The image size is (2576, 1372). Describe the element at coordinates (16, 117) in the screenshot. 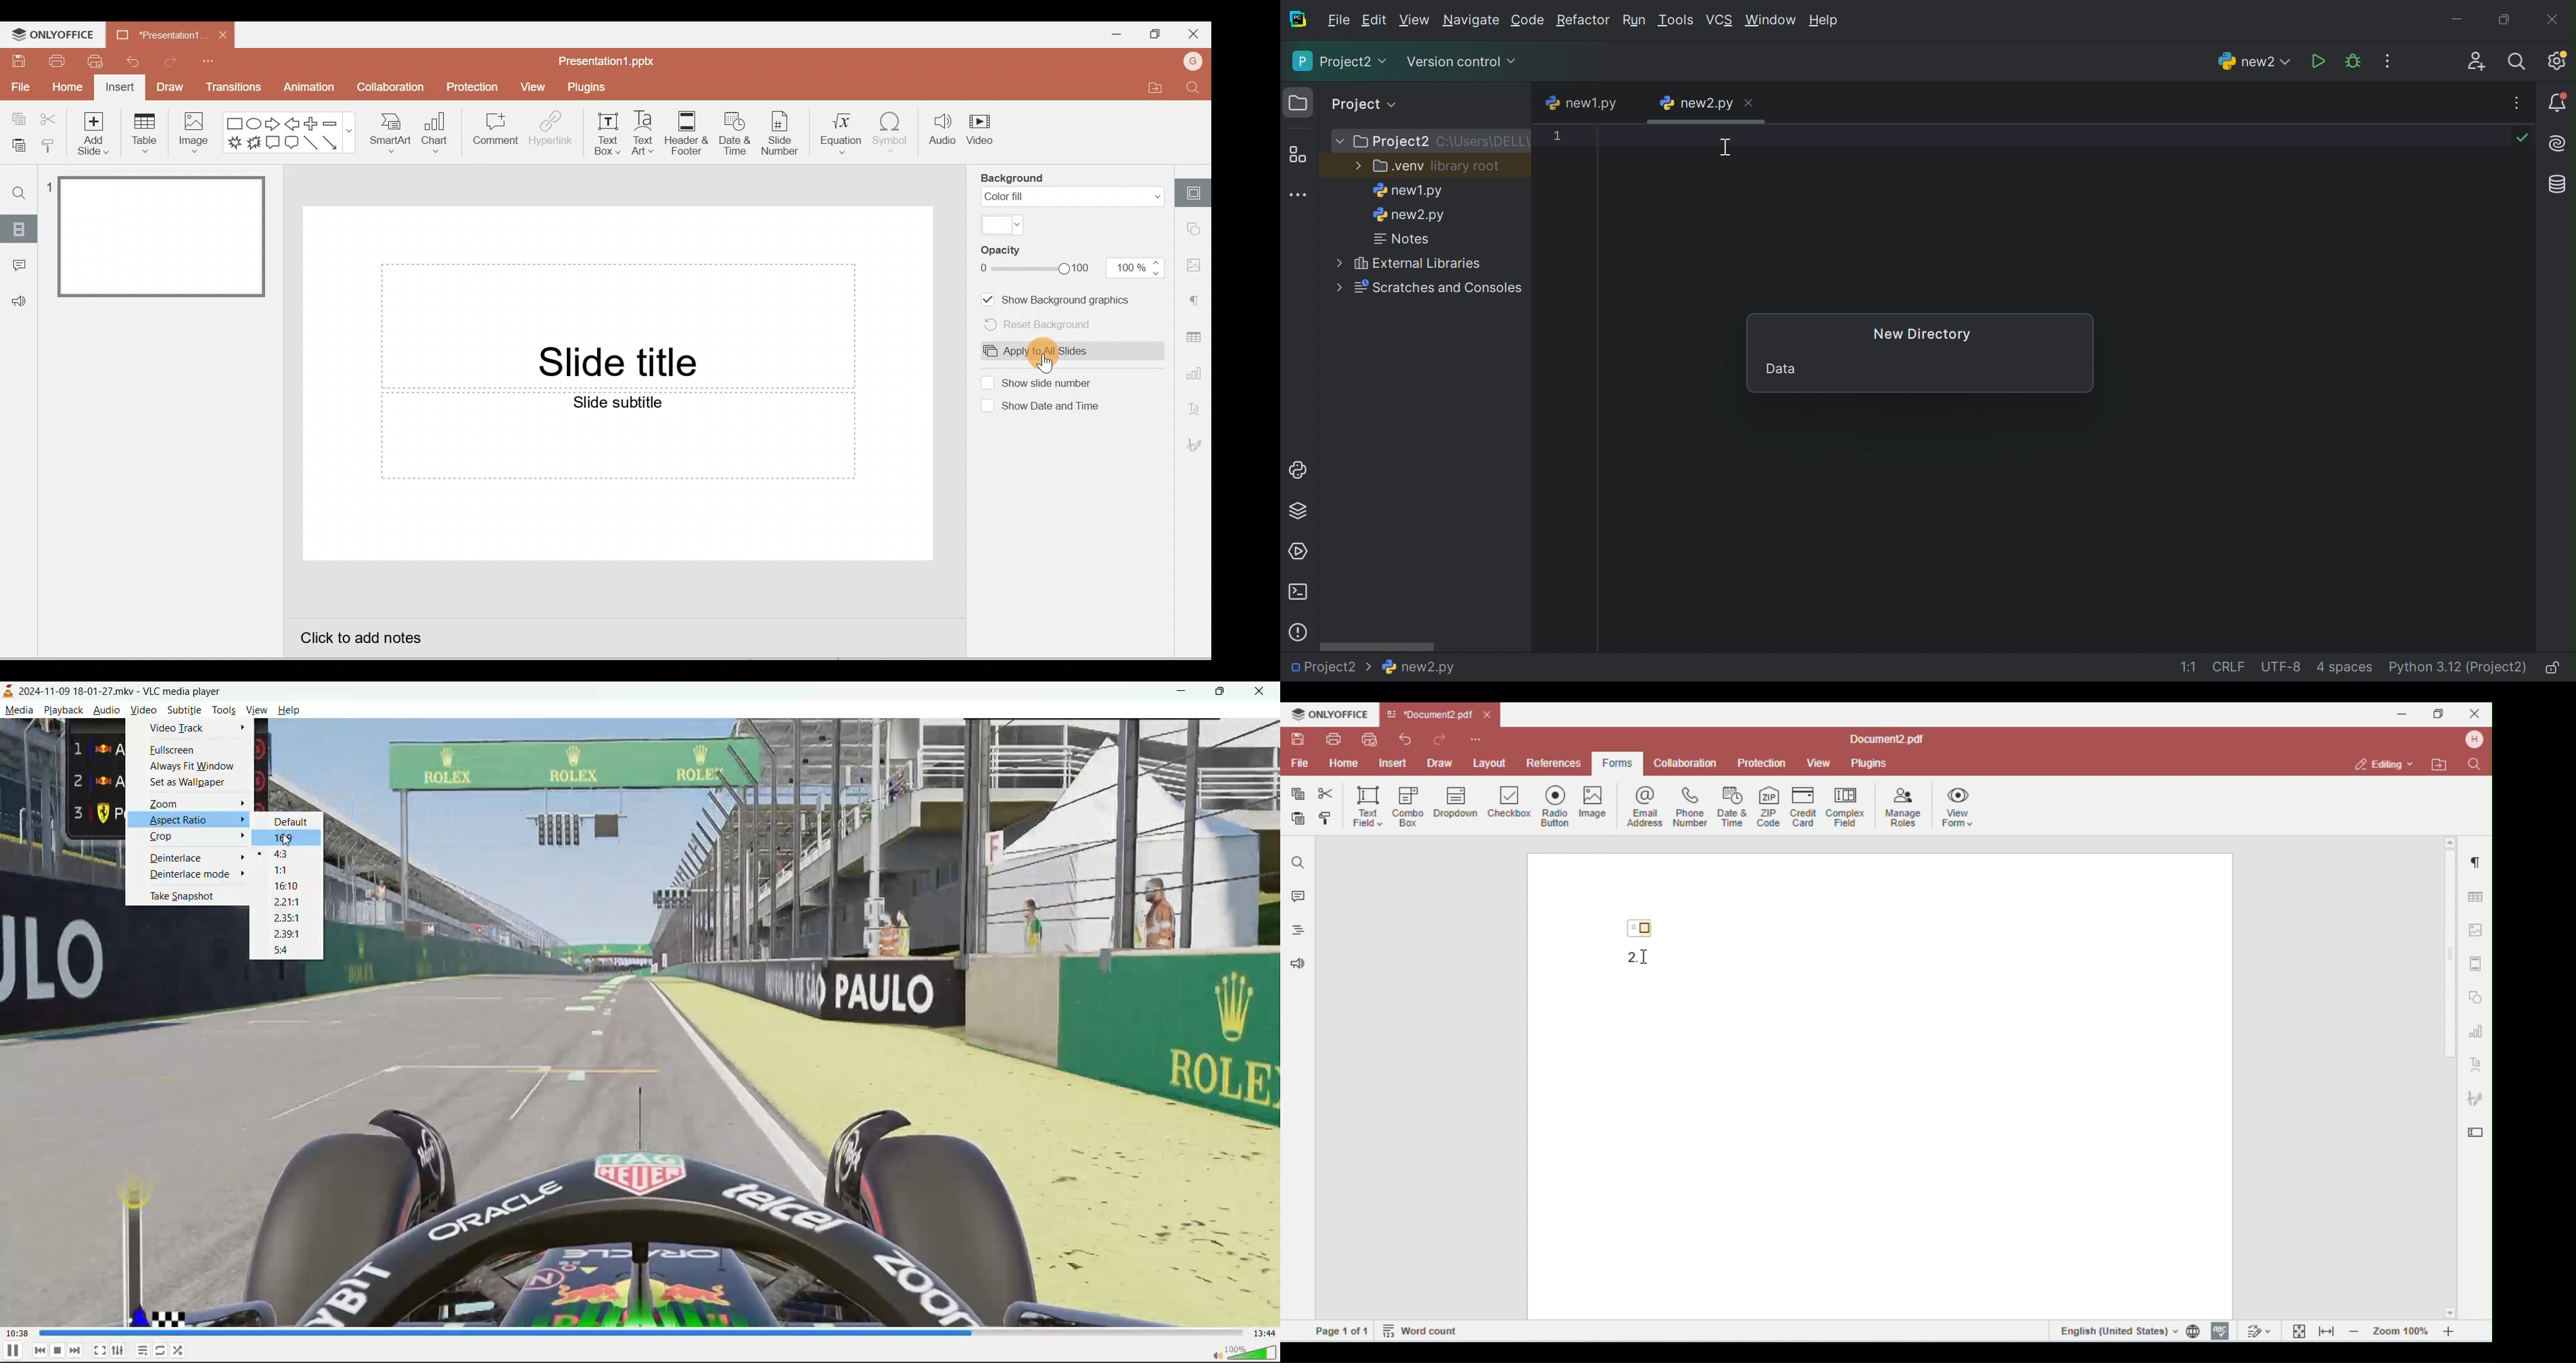

I see `Copy` at that location.